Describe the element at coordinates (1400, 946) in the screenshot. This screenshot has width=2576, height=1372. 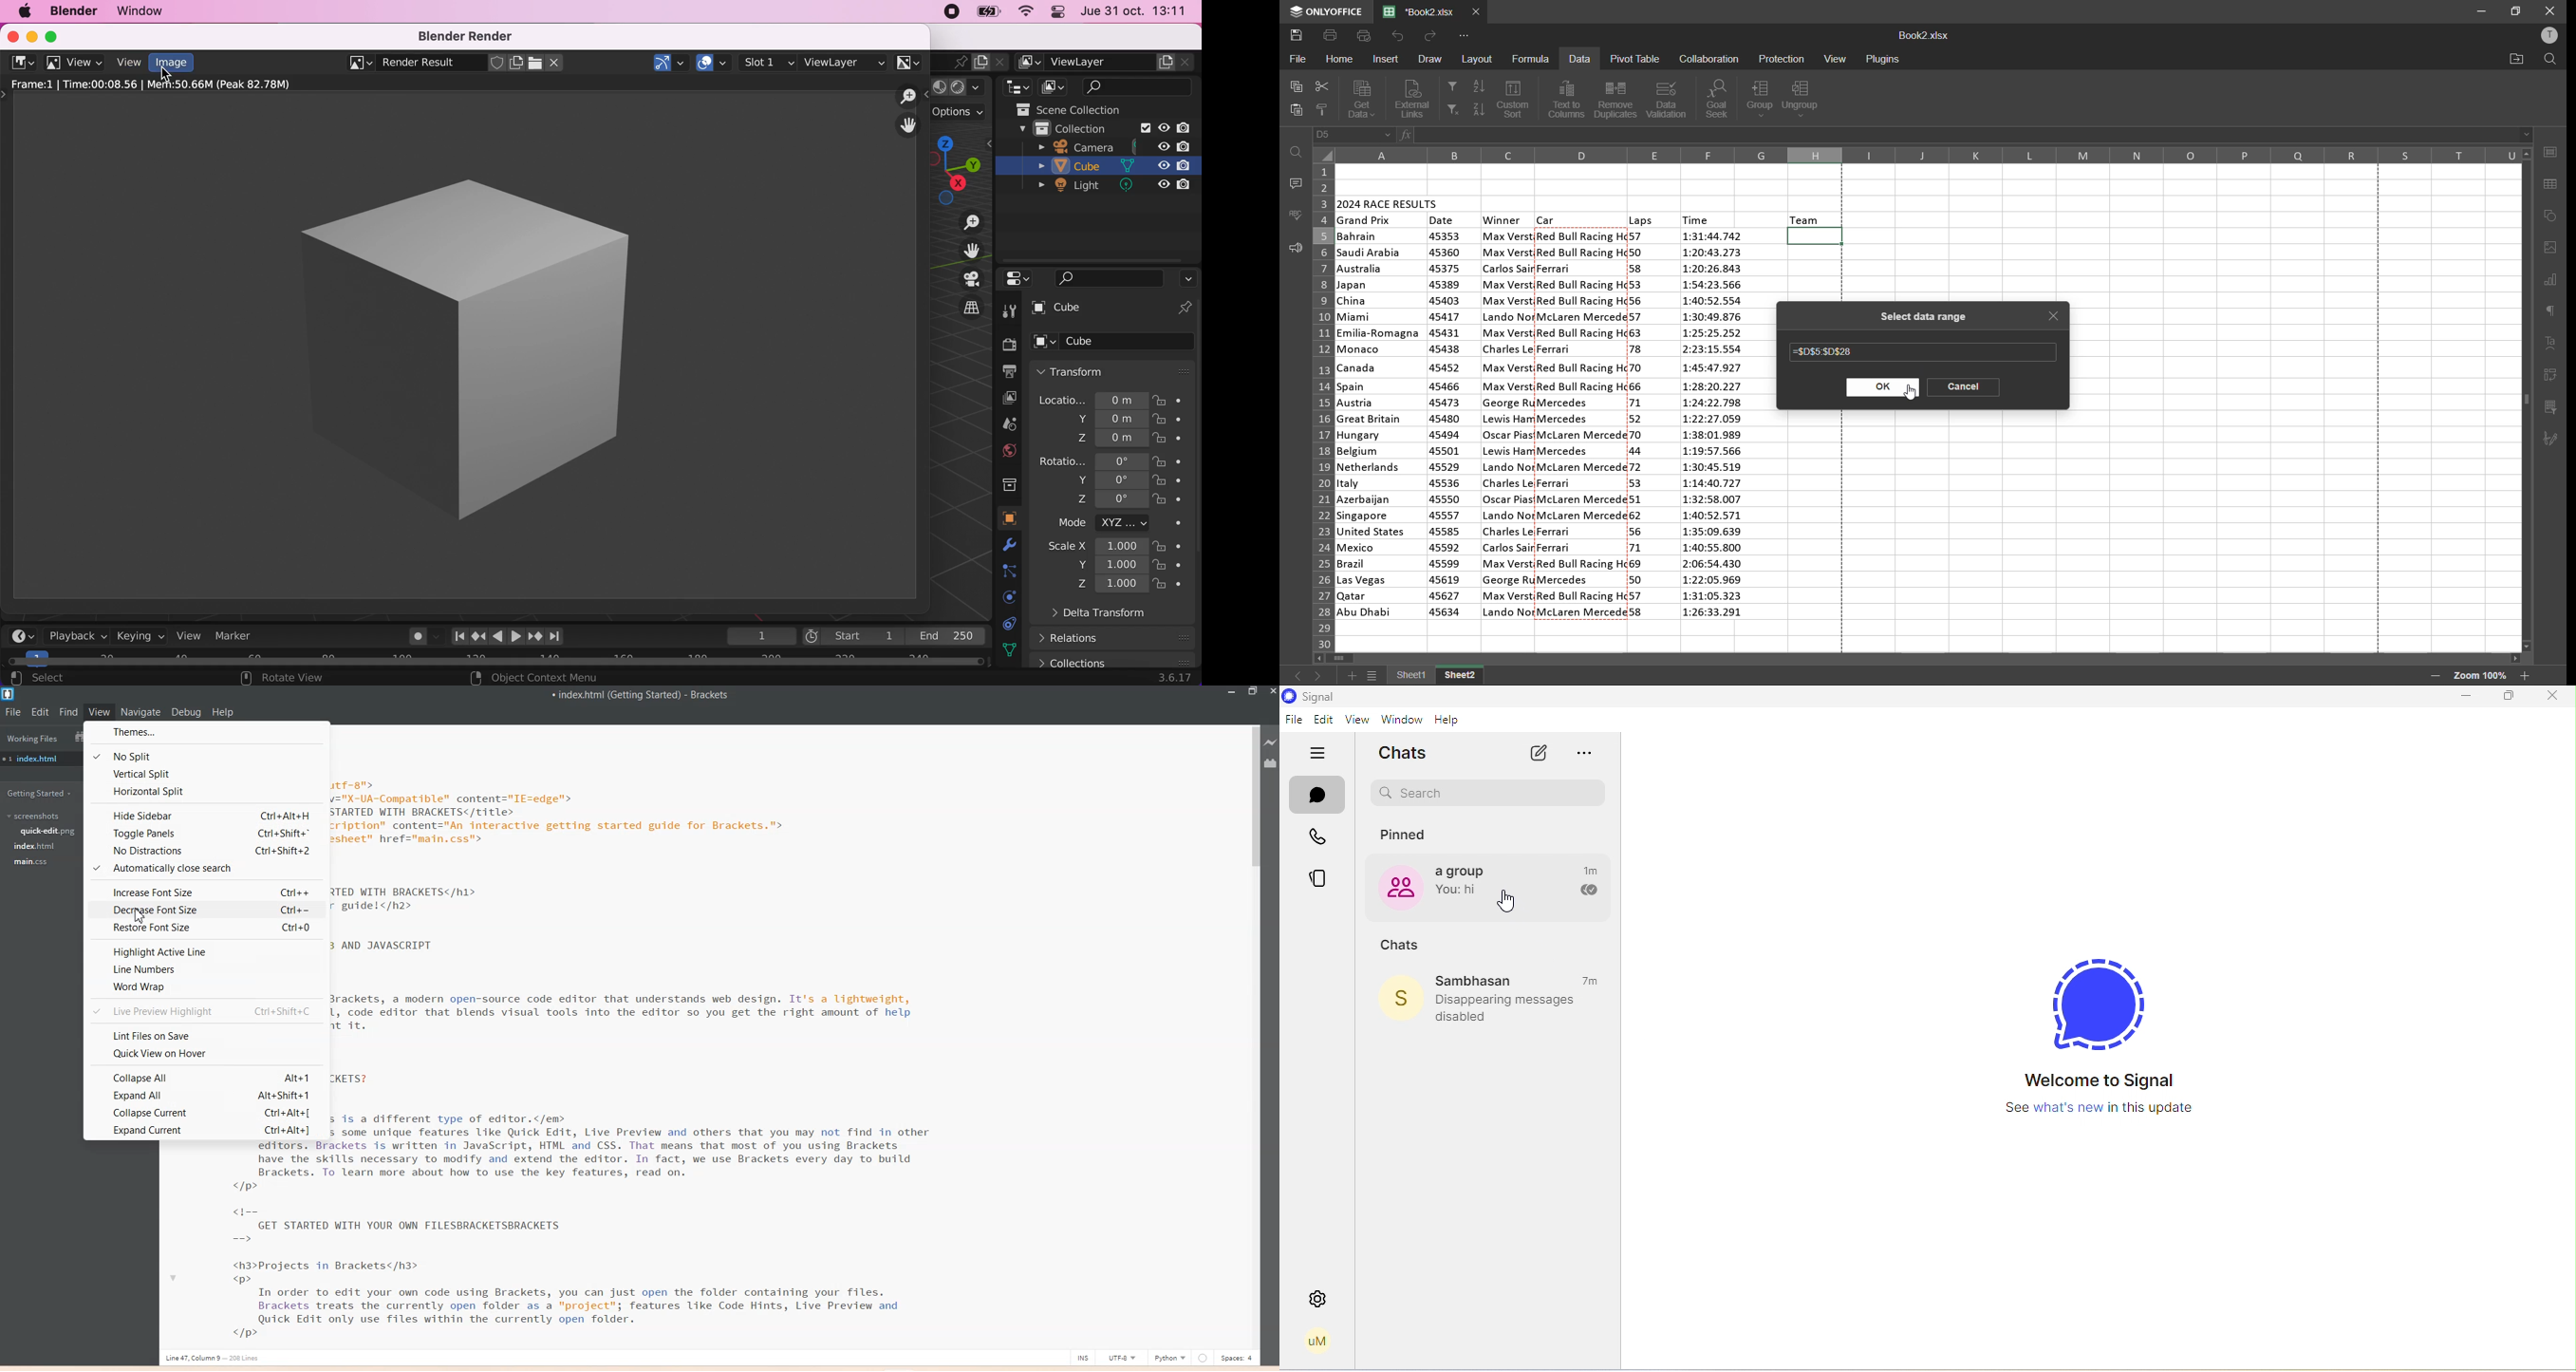
I see `chats` at that location.